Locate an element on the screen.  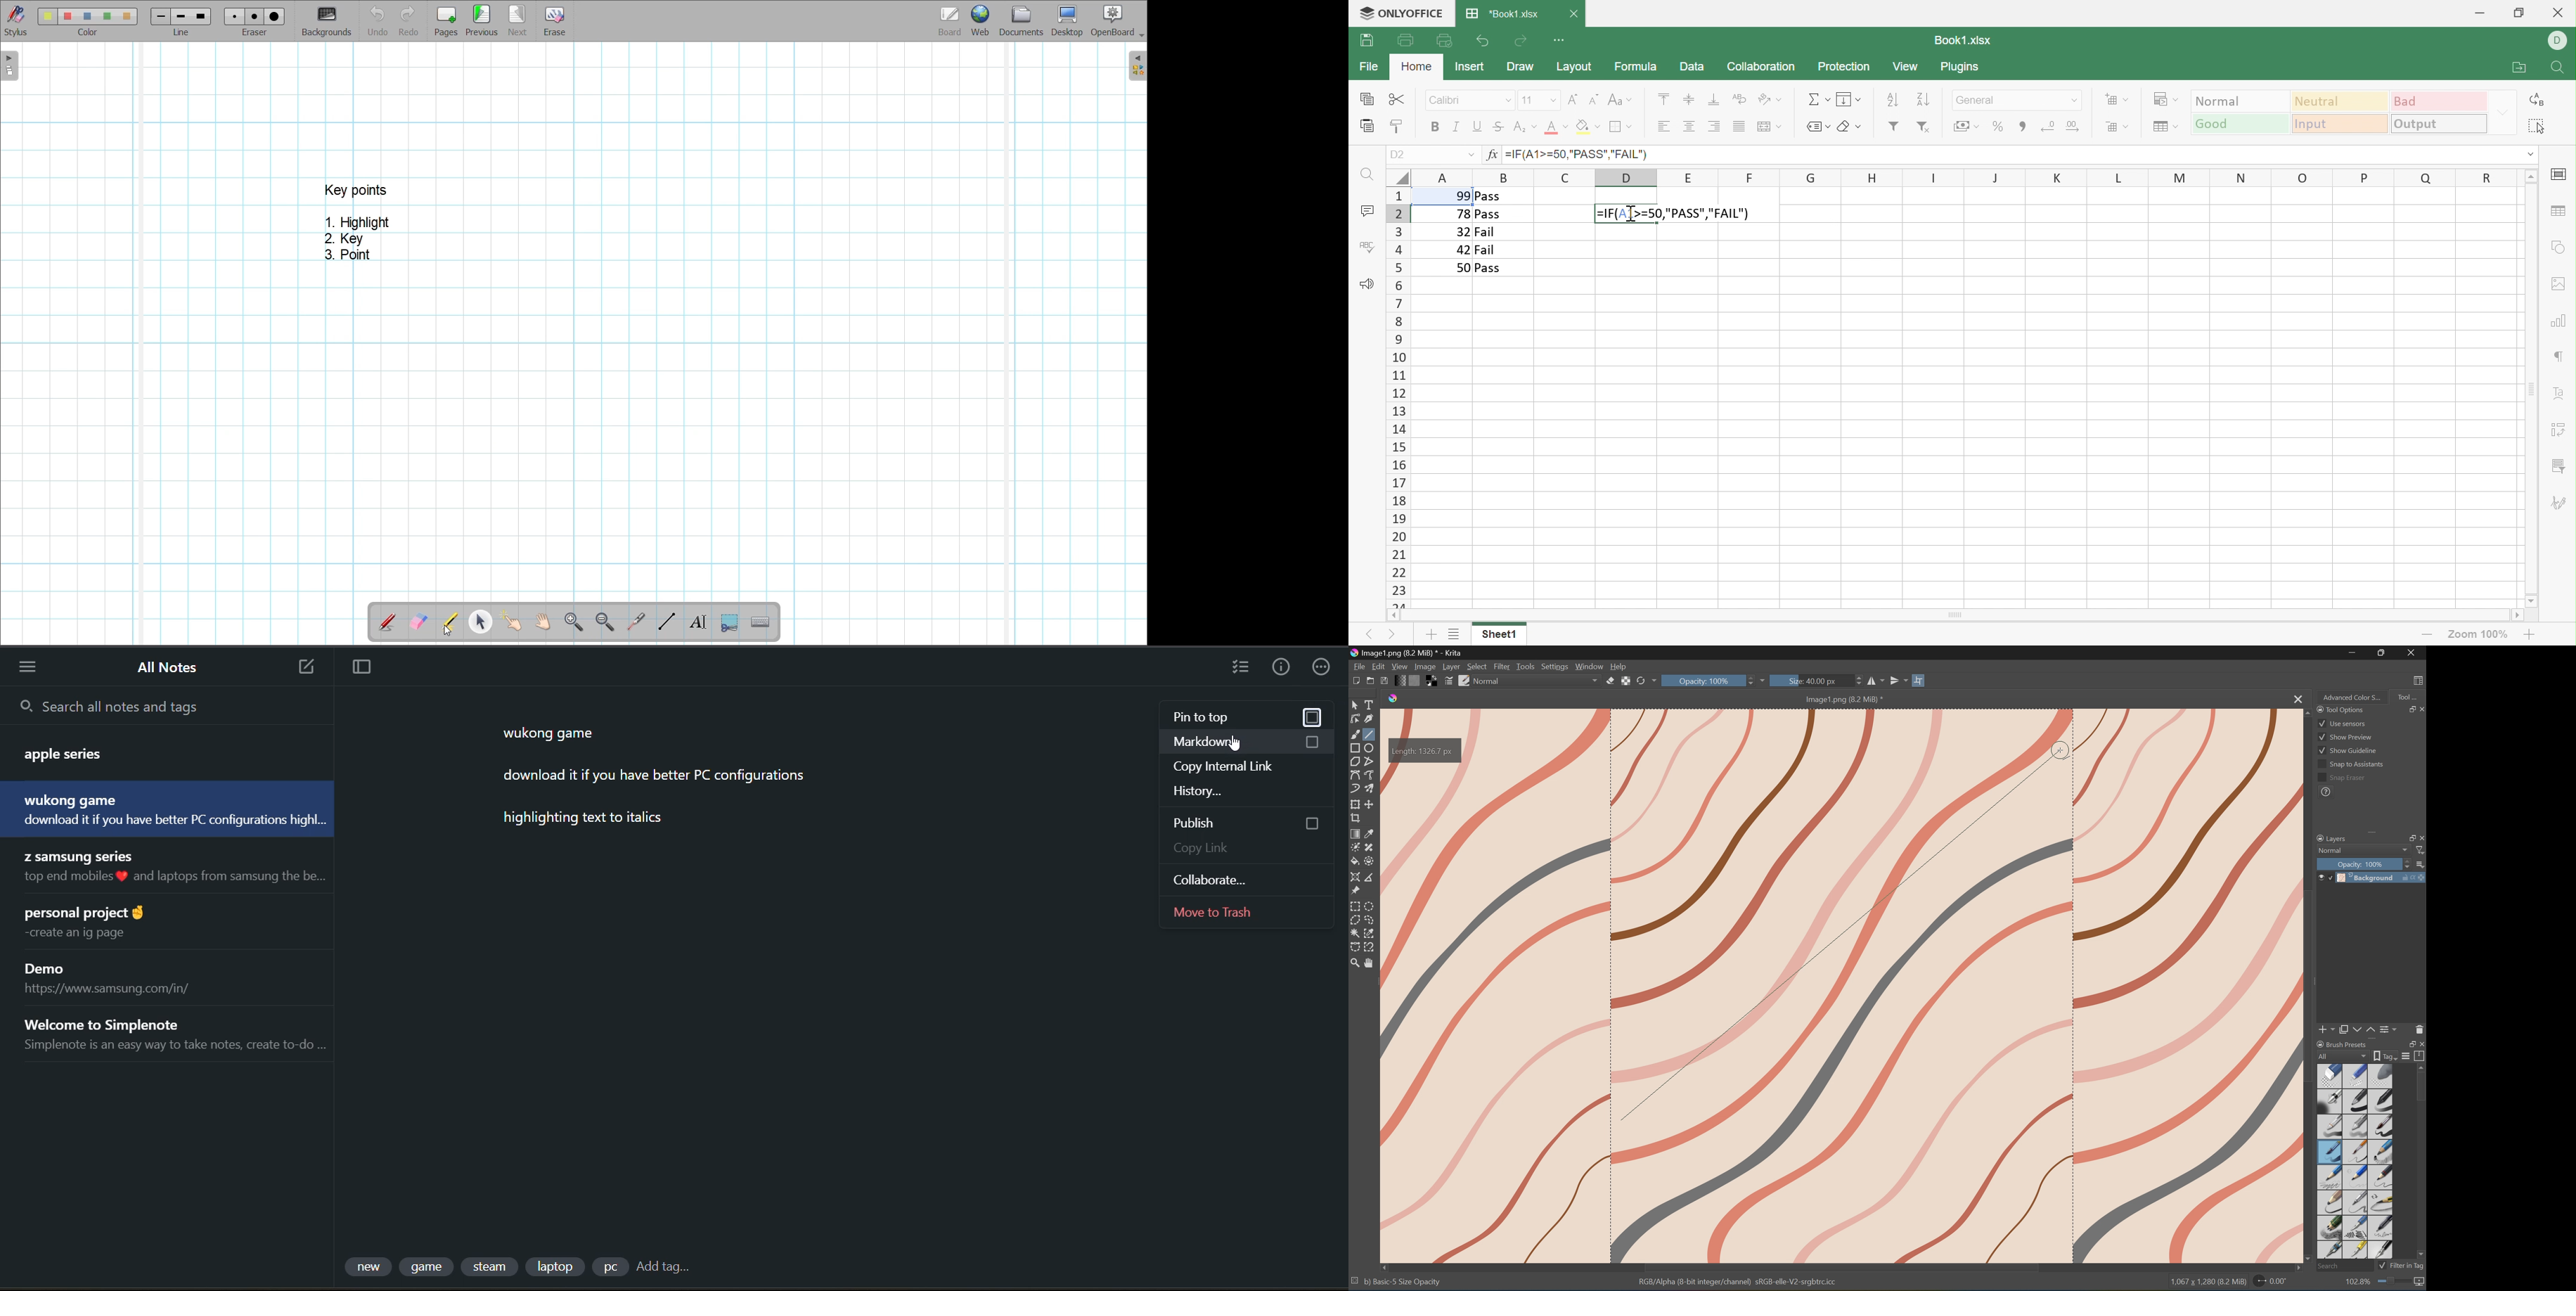
Align left is located at coordinates (1662, 127).